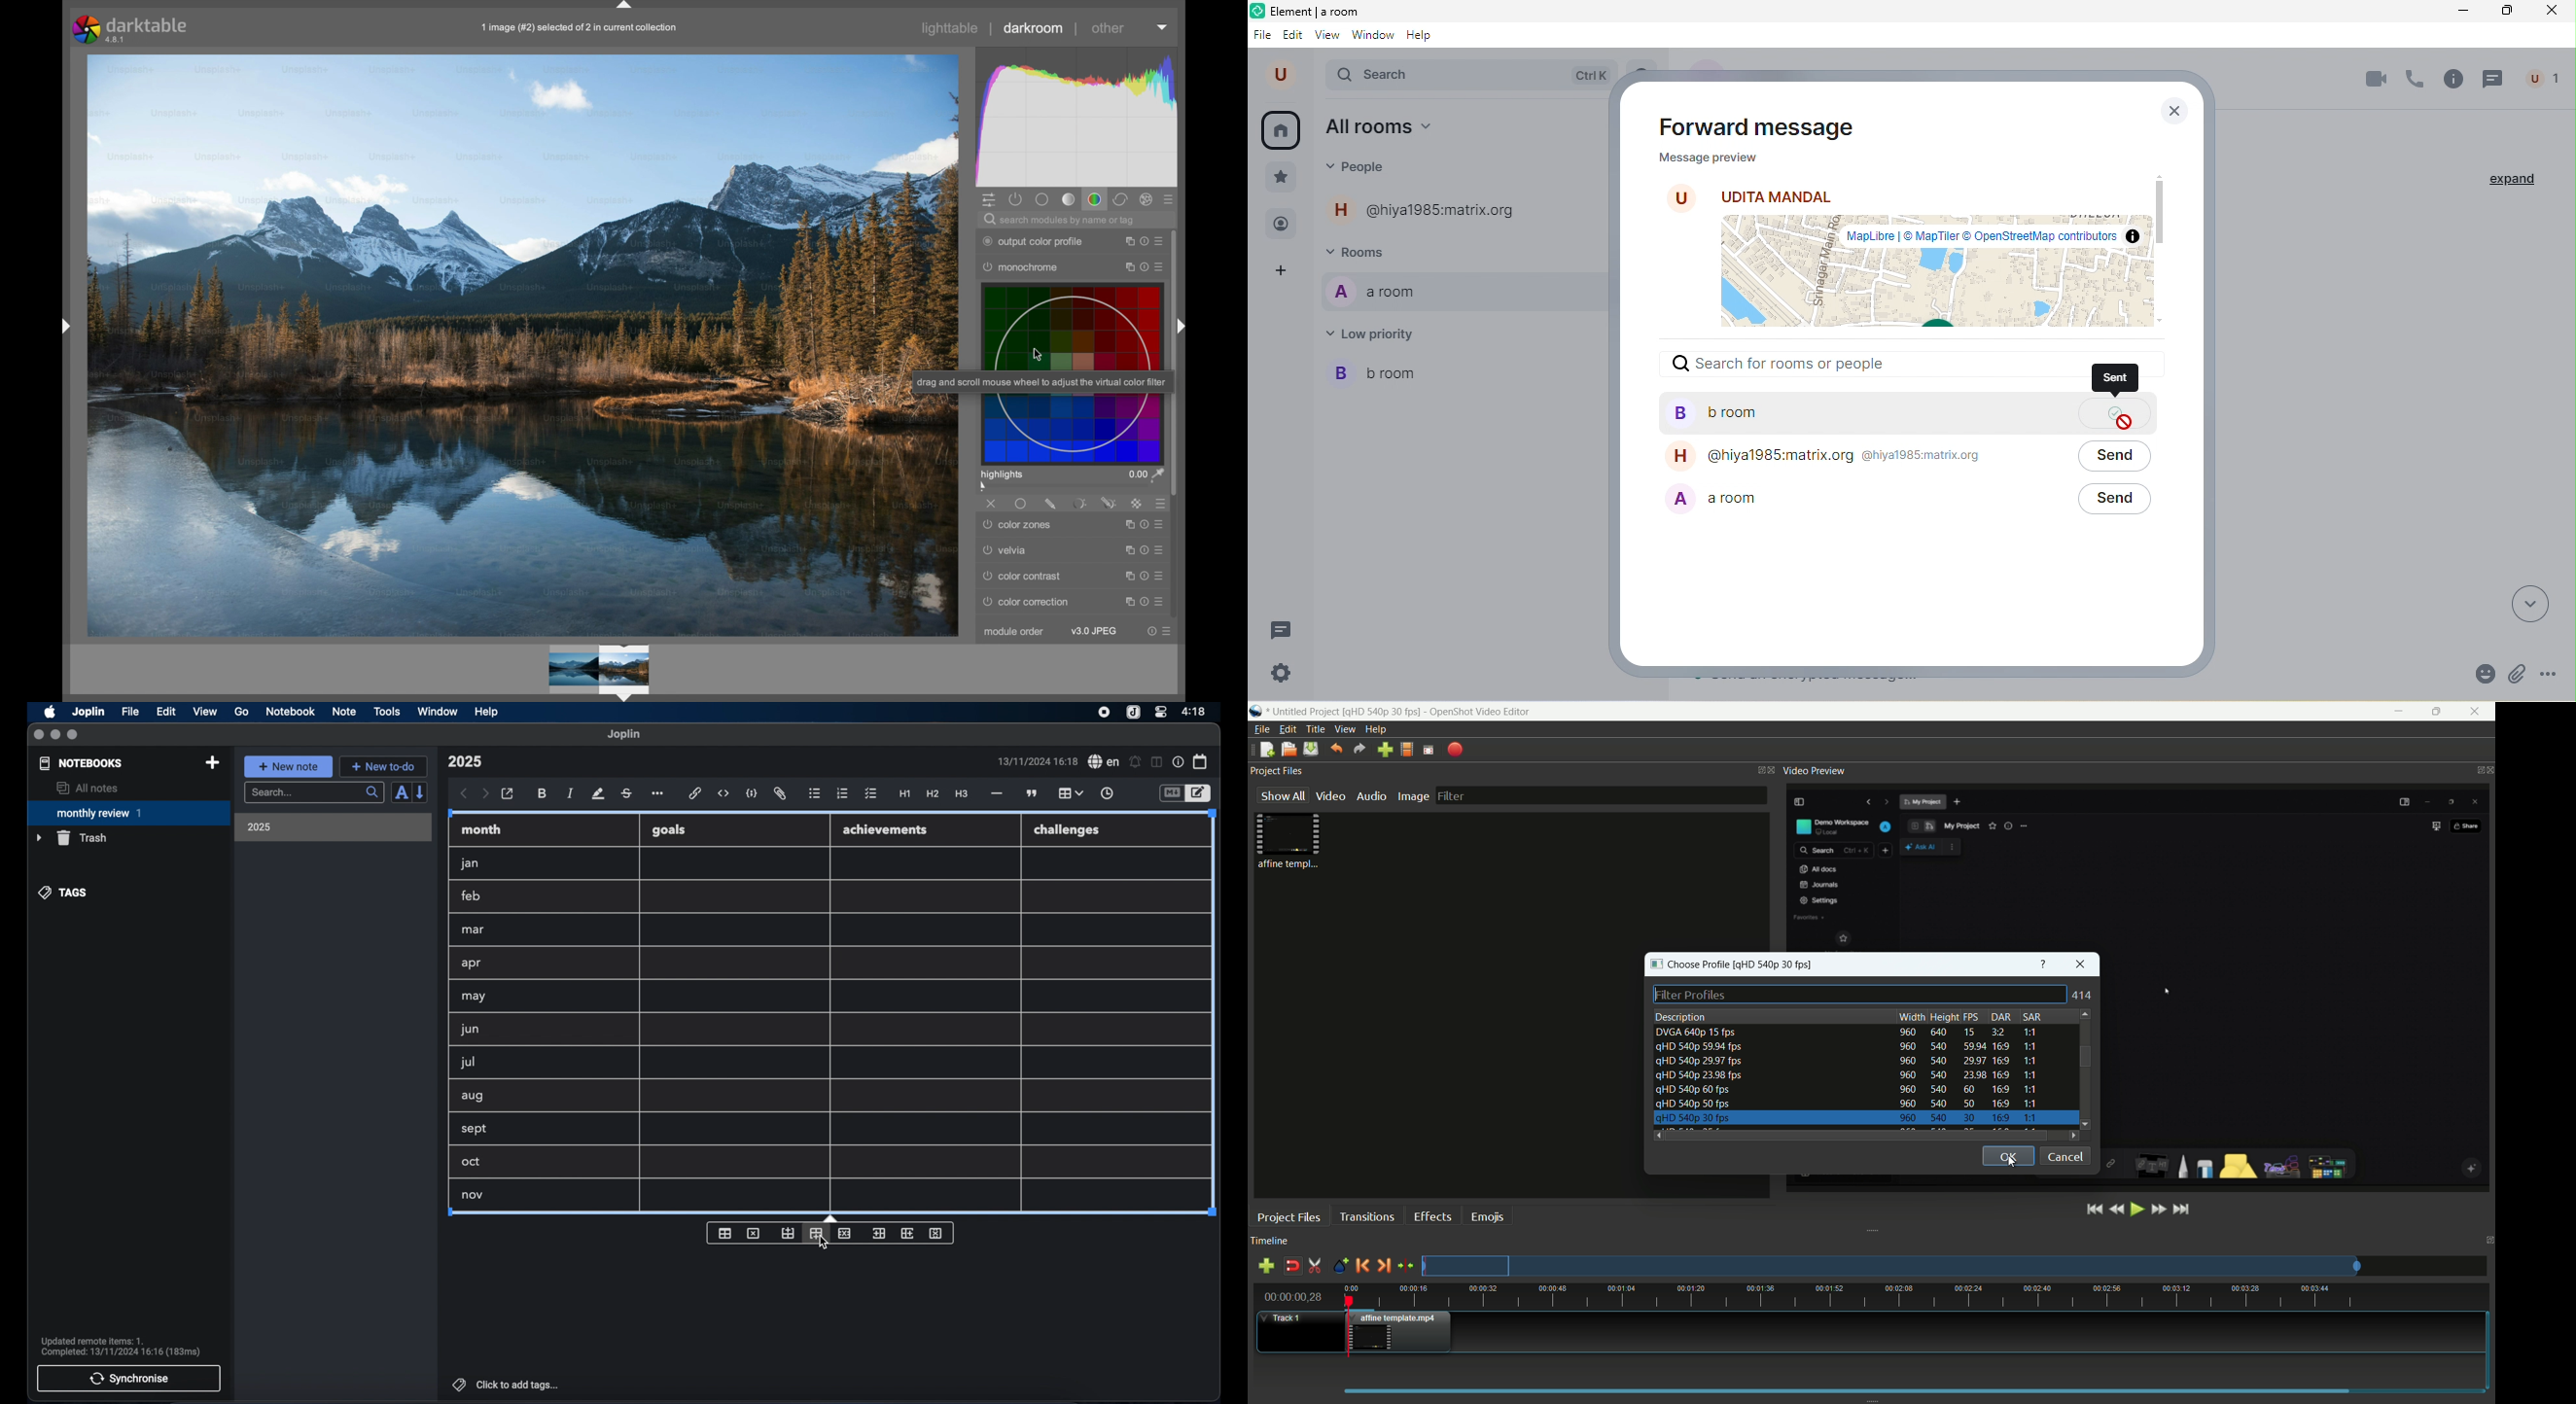 The width and height of the screenshot is (2576, 1428). Describe the element at coordinates (473, 1195) in the screenshot. I see `nove` at that location.